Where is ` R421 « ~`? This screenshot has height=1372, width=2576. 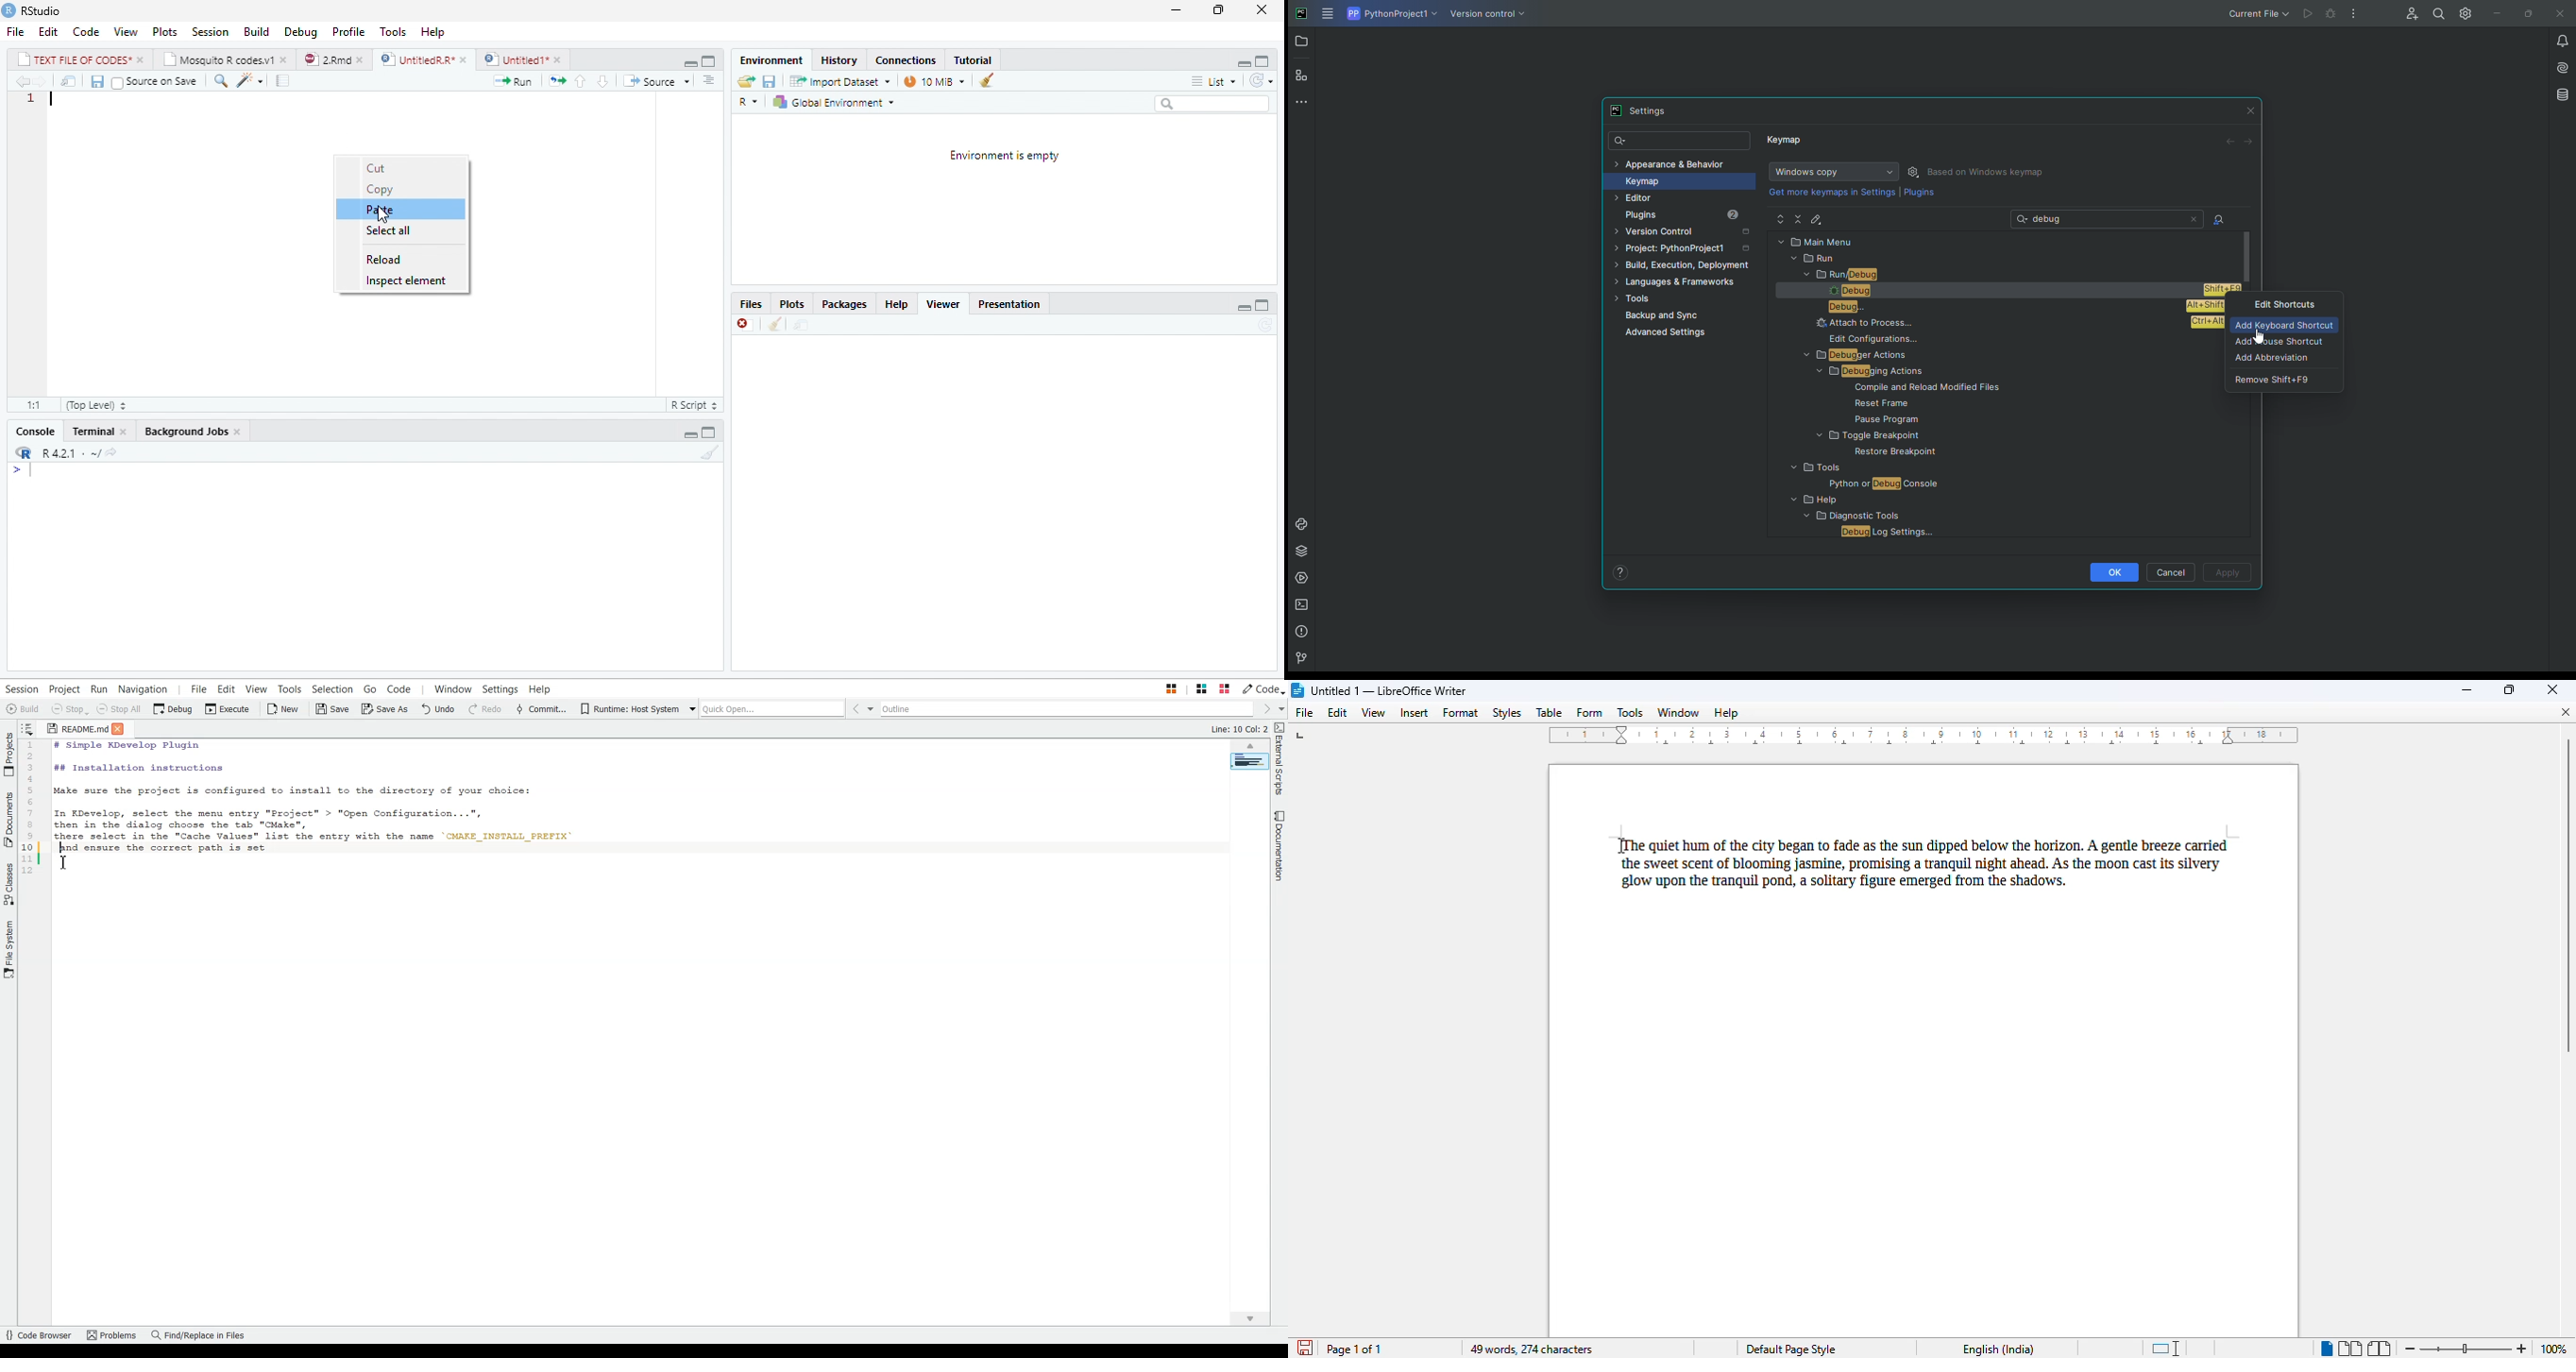
 R421 « ~ is located at coordinates (62, 450).